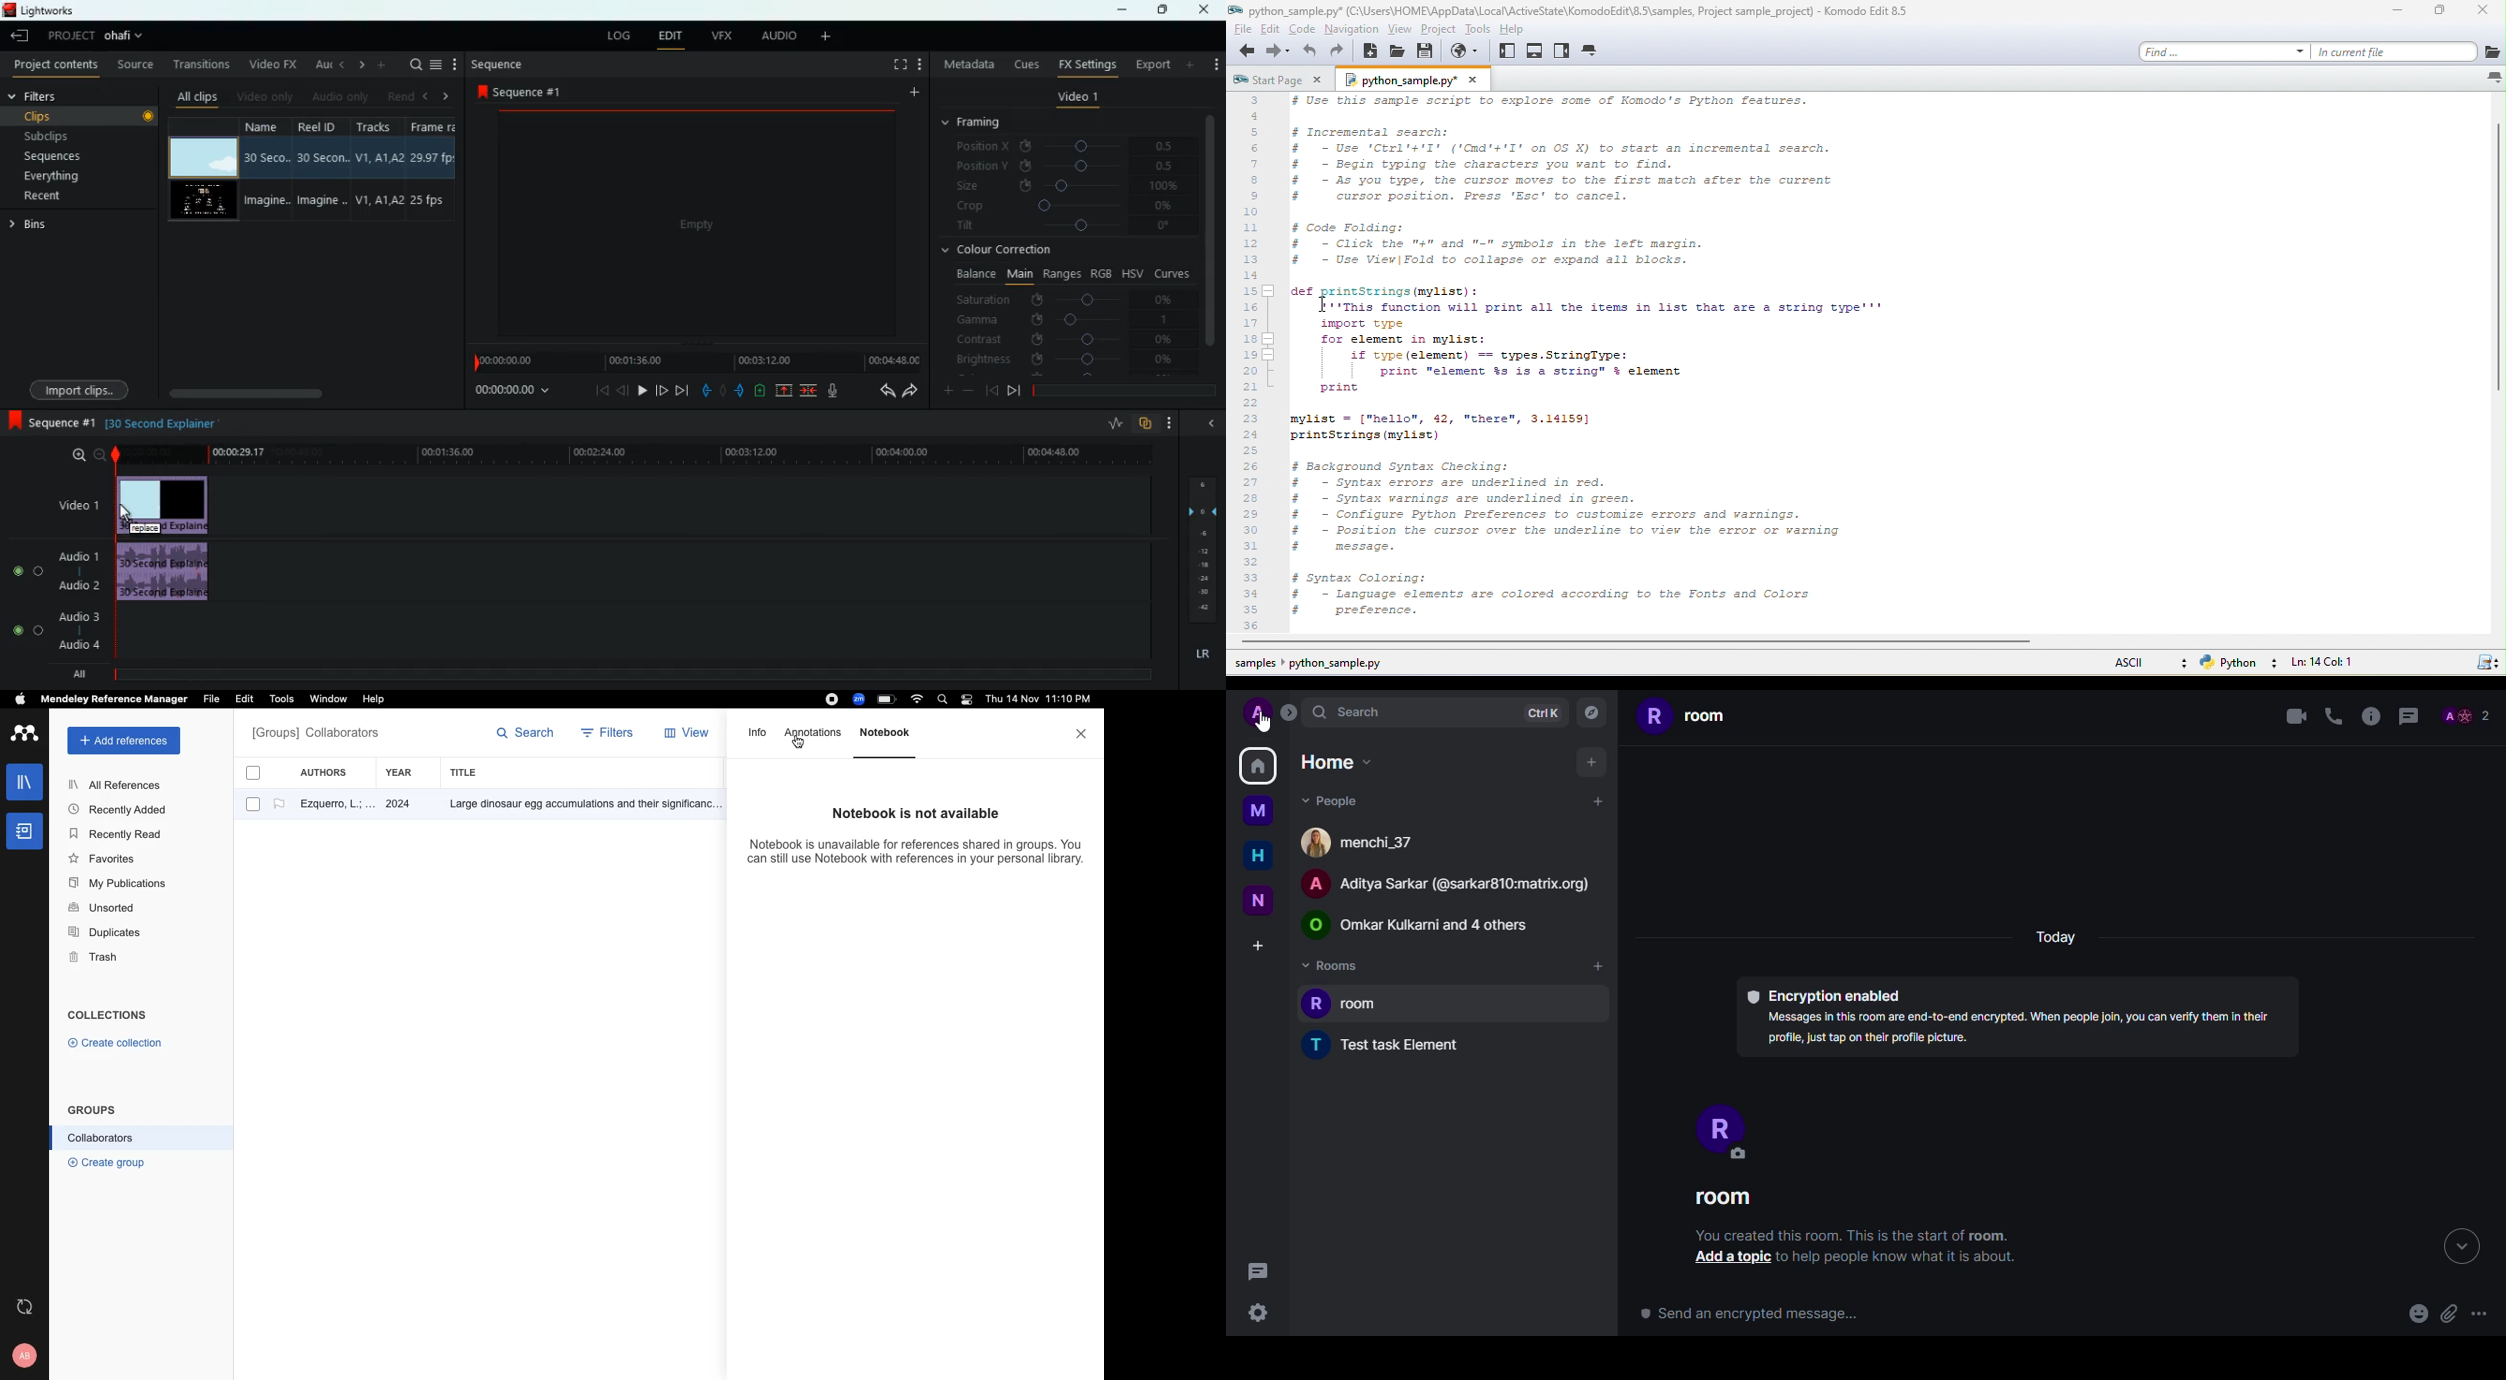 Image resolution: width=2520 pixels, height=1400 pixels. I want to click on author, so click(330, 806).